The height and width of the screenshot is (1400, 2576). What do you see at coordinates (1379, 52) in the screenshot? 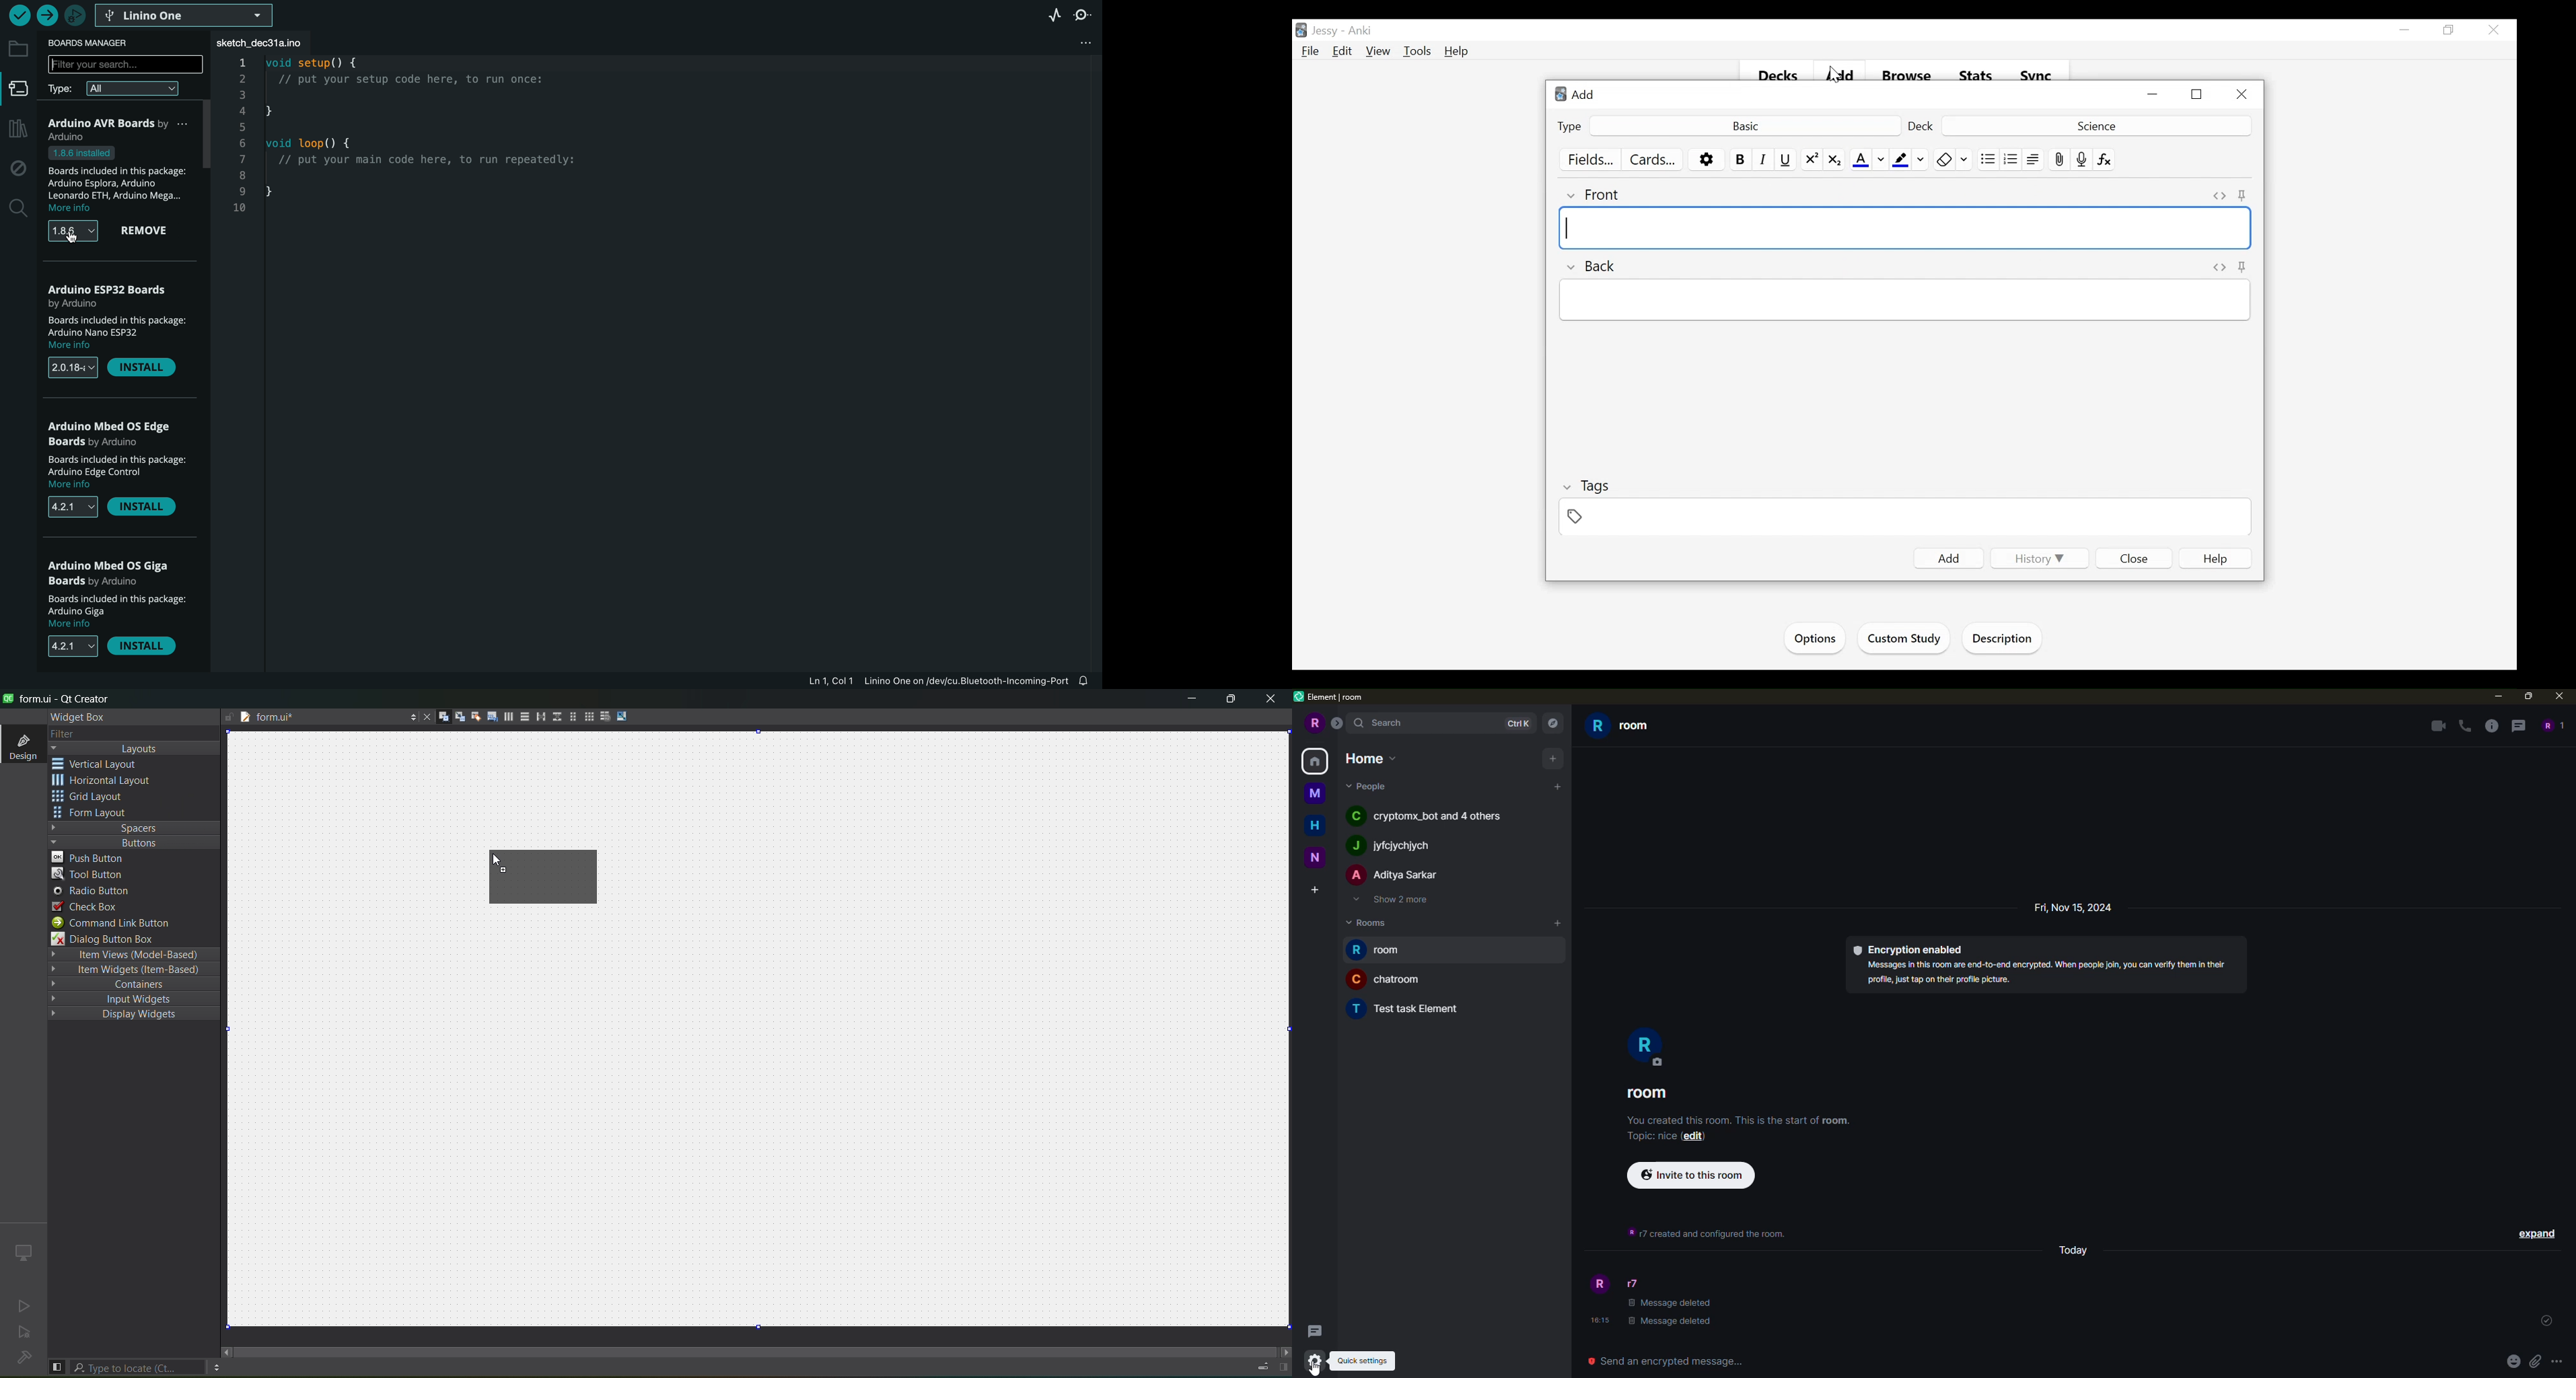
I see `View` at bounding box center [1379, 52].